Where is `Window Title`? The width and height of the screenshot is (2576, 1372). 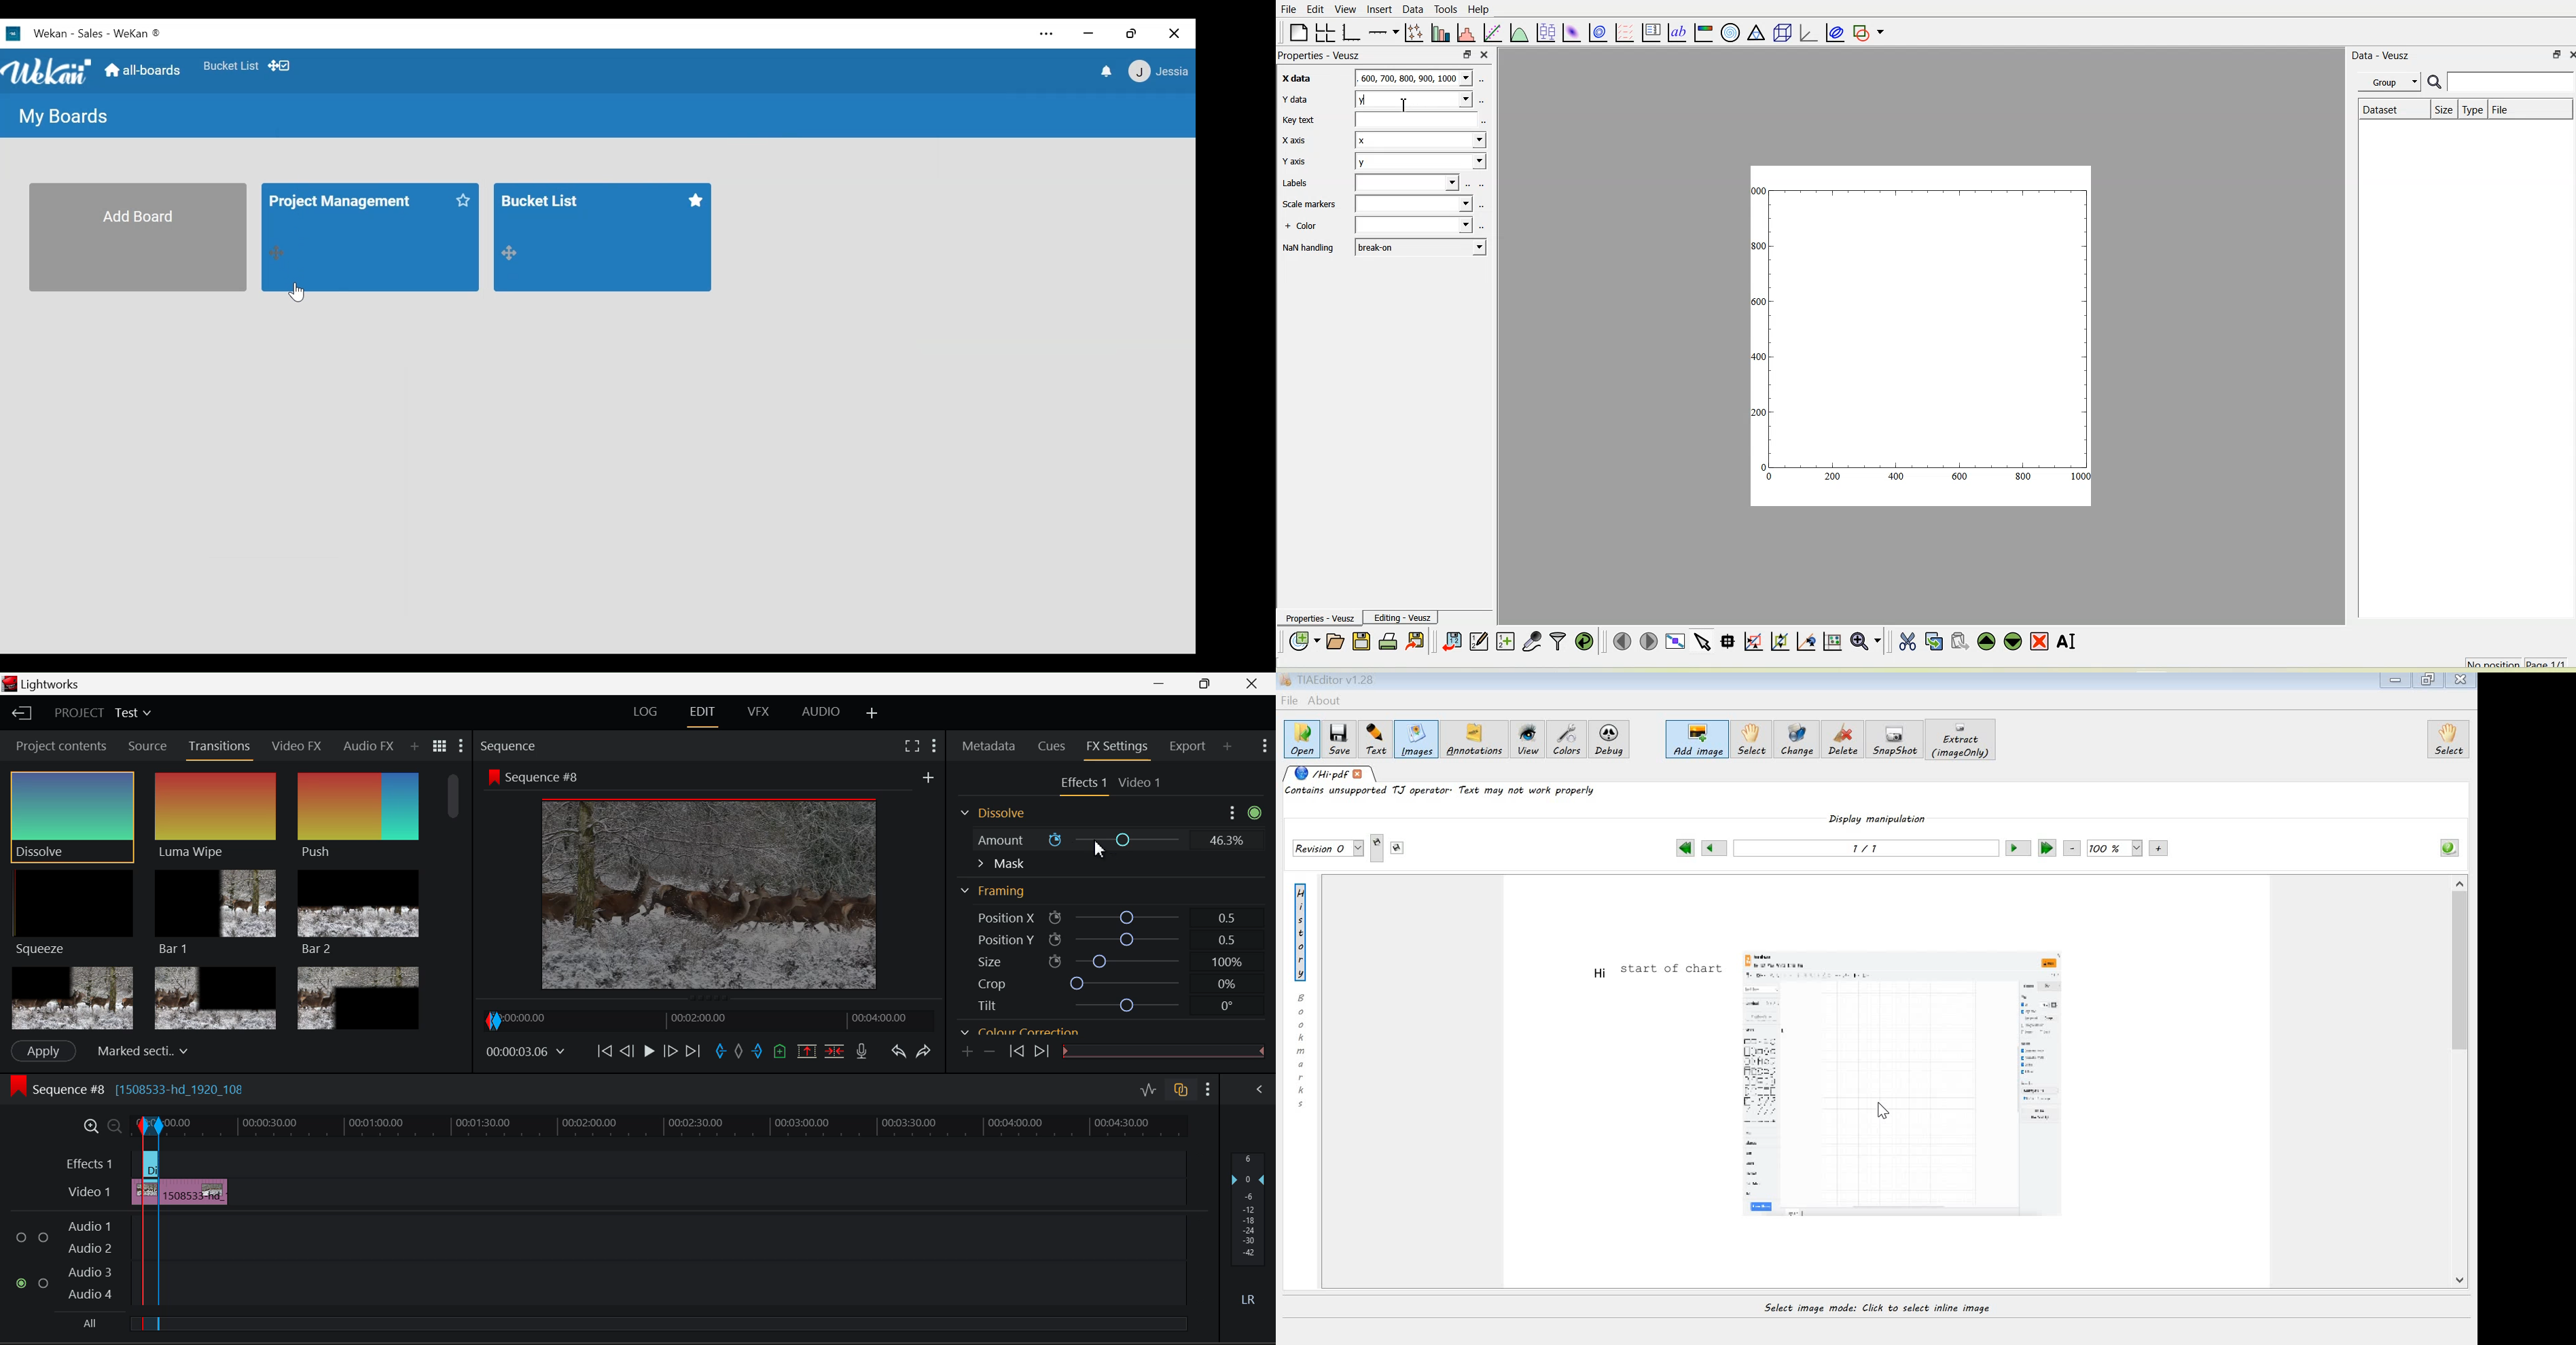 Window Title is located at coordinates (43, 684).